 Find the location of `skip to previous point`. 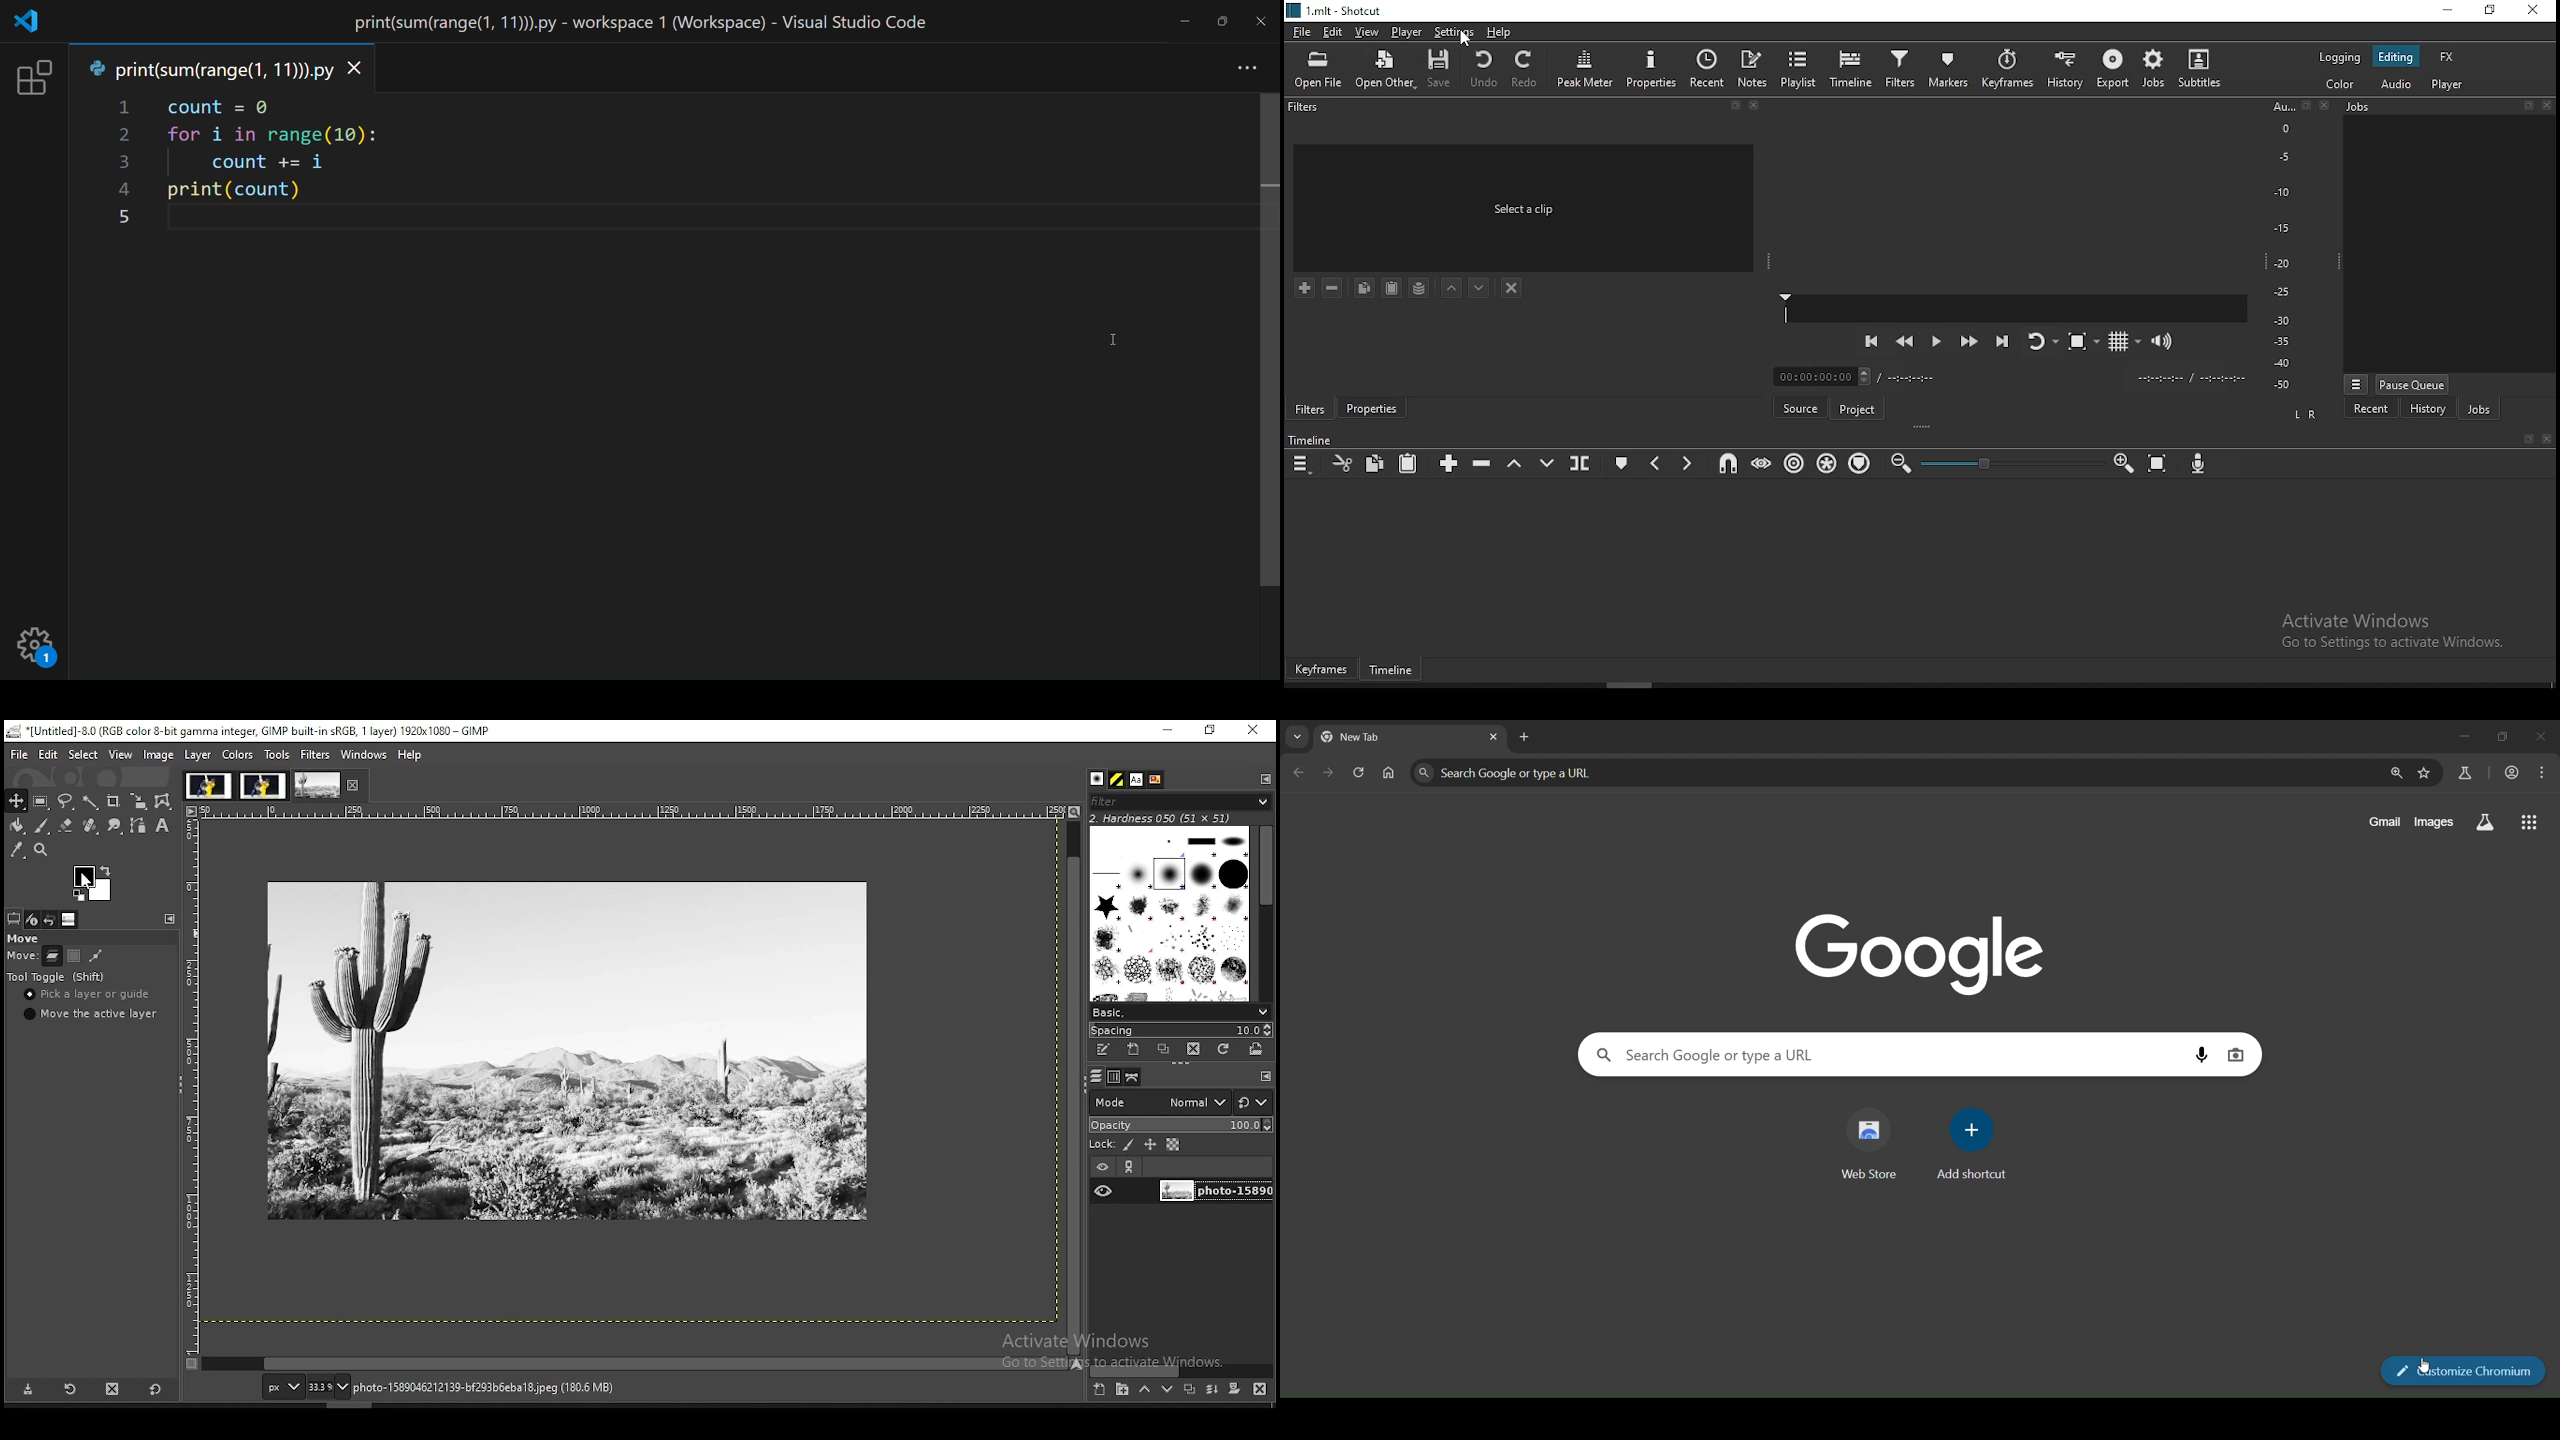

skip to previous point is located at coordinates (1869, 340).